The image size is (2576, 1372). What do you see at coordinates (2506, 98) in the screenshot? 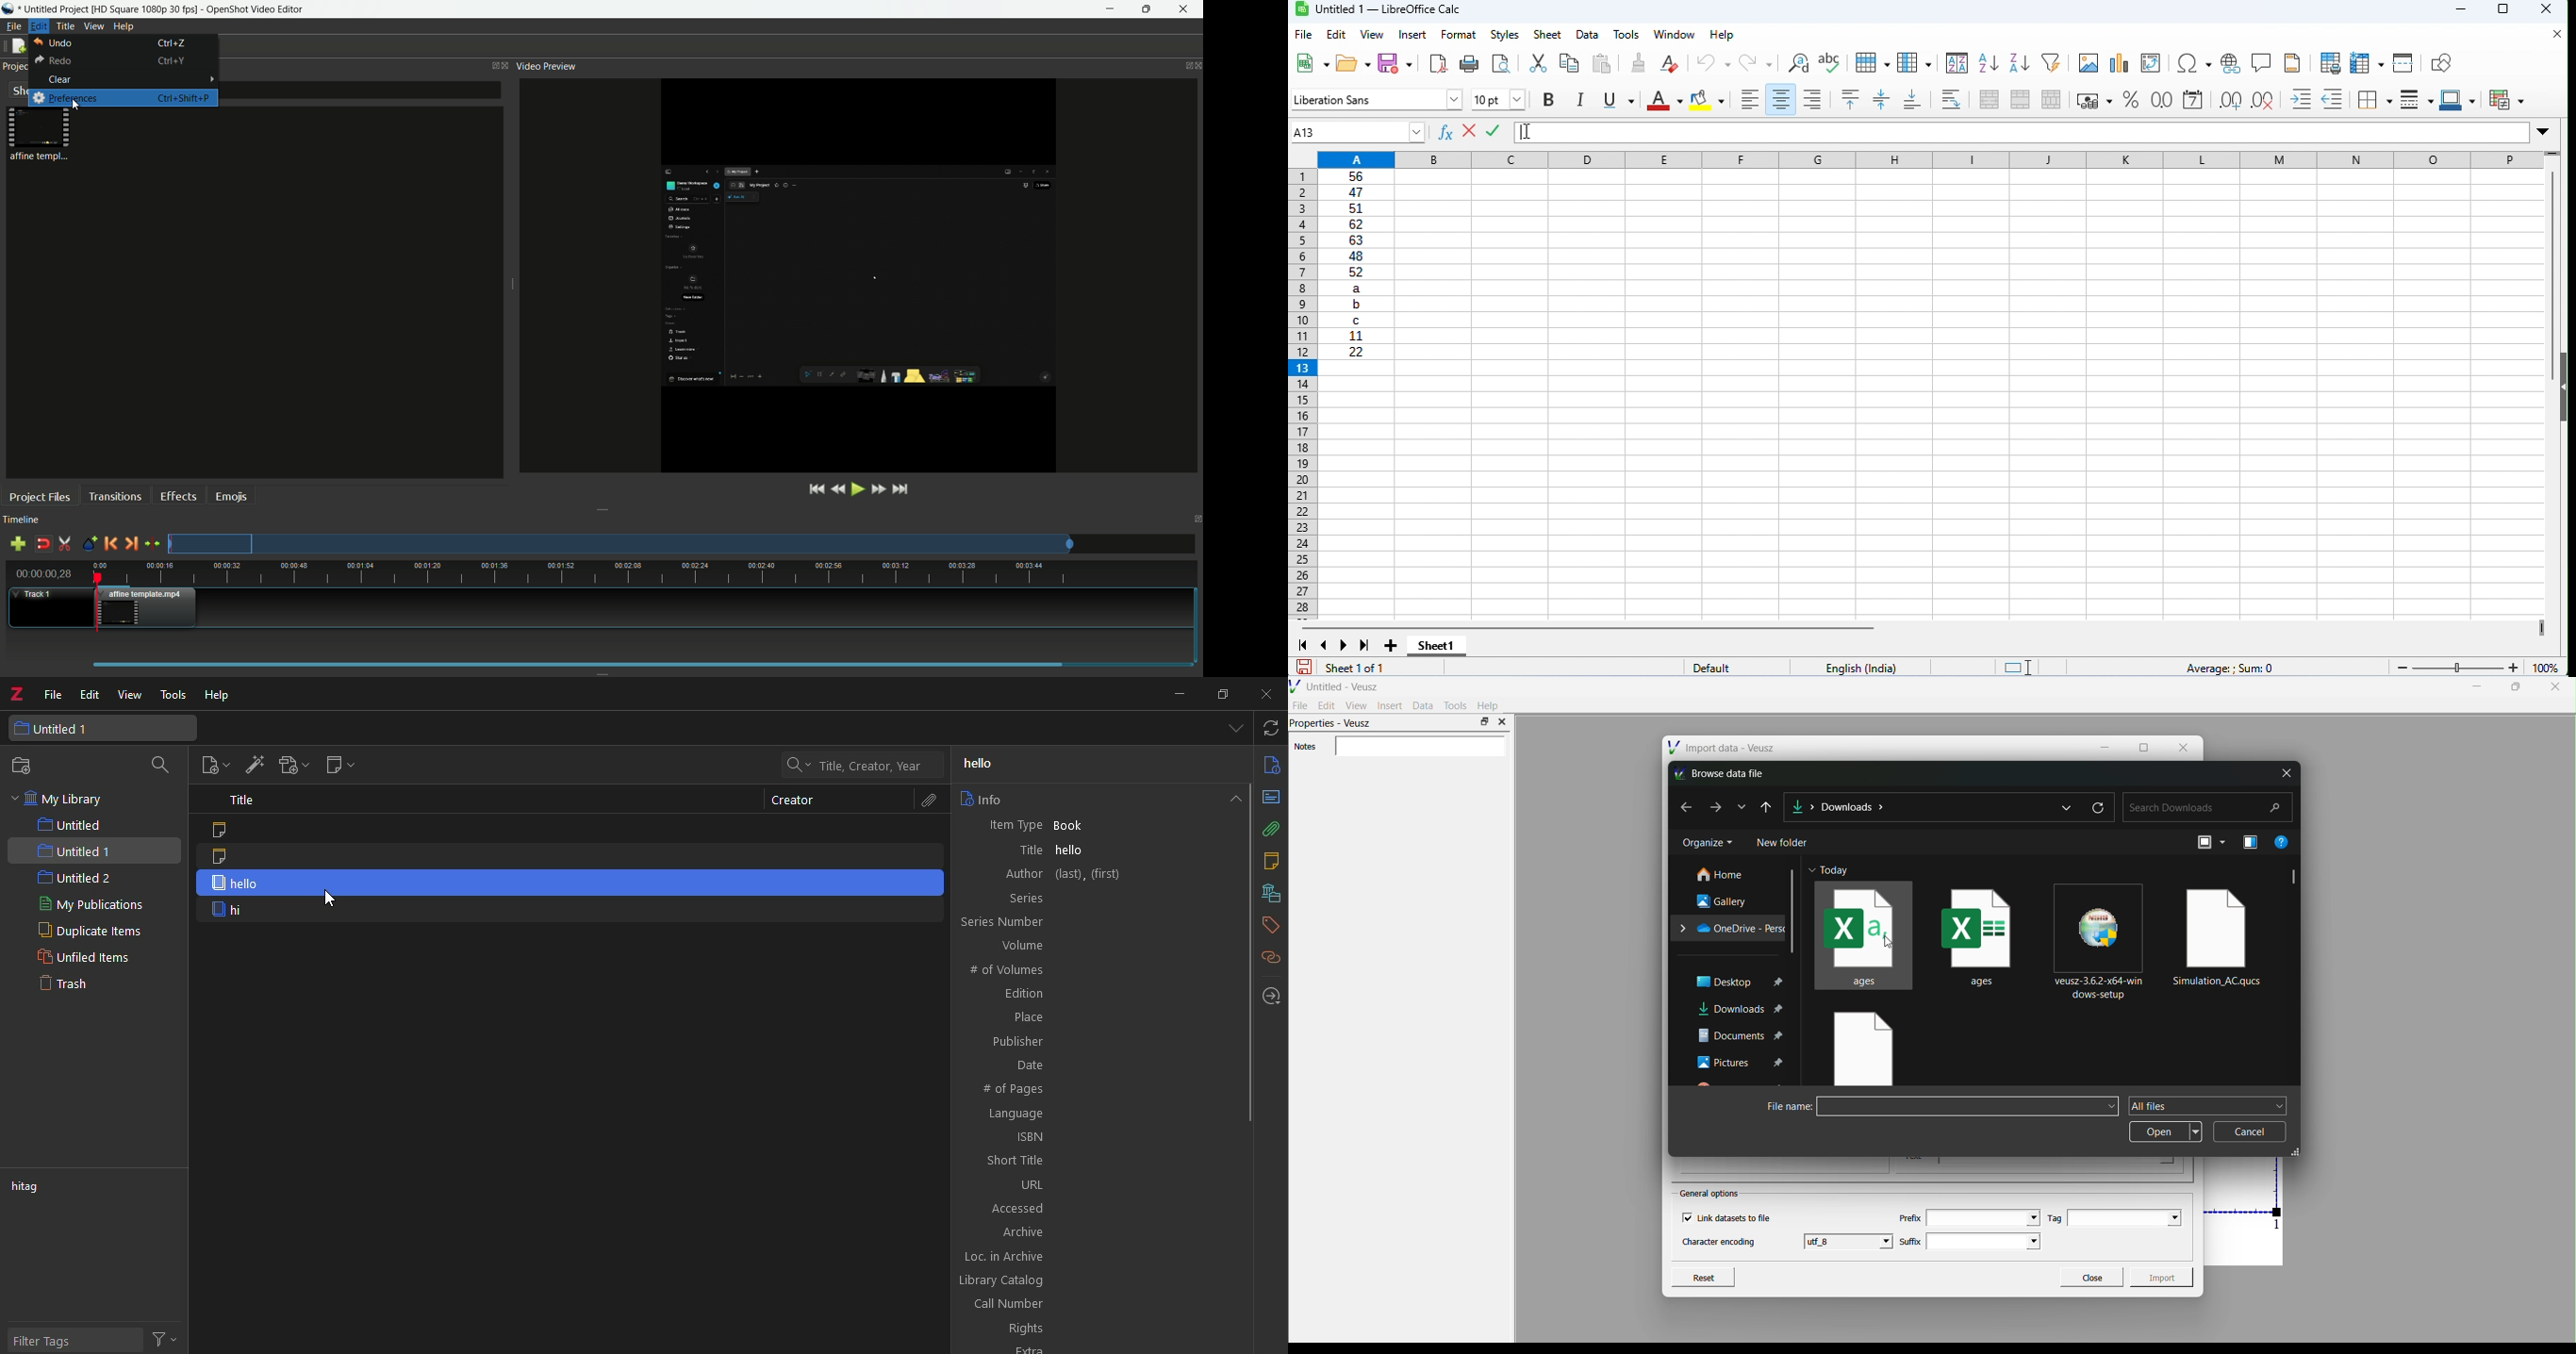
I see `conditional` at bounding box center [2506, 98].